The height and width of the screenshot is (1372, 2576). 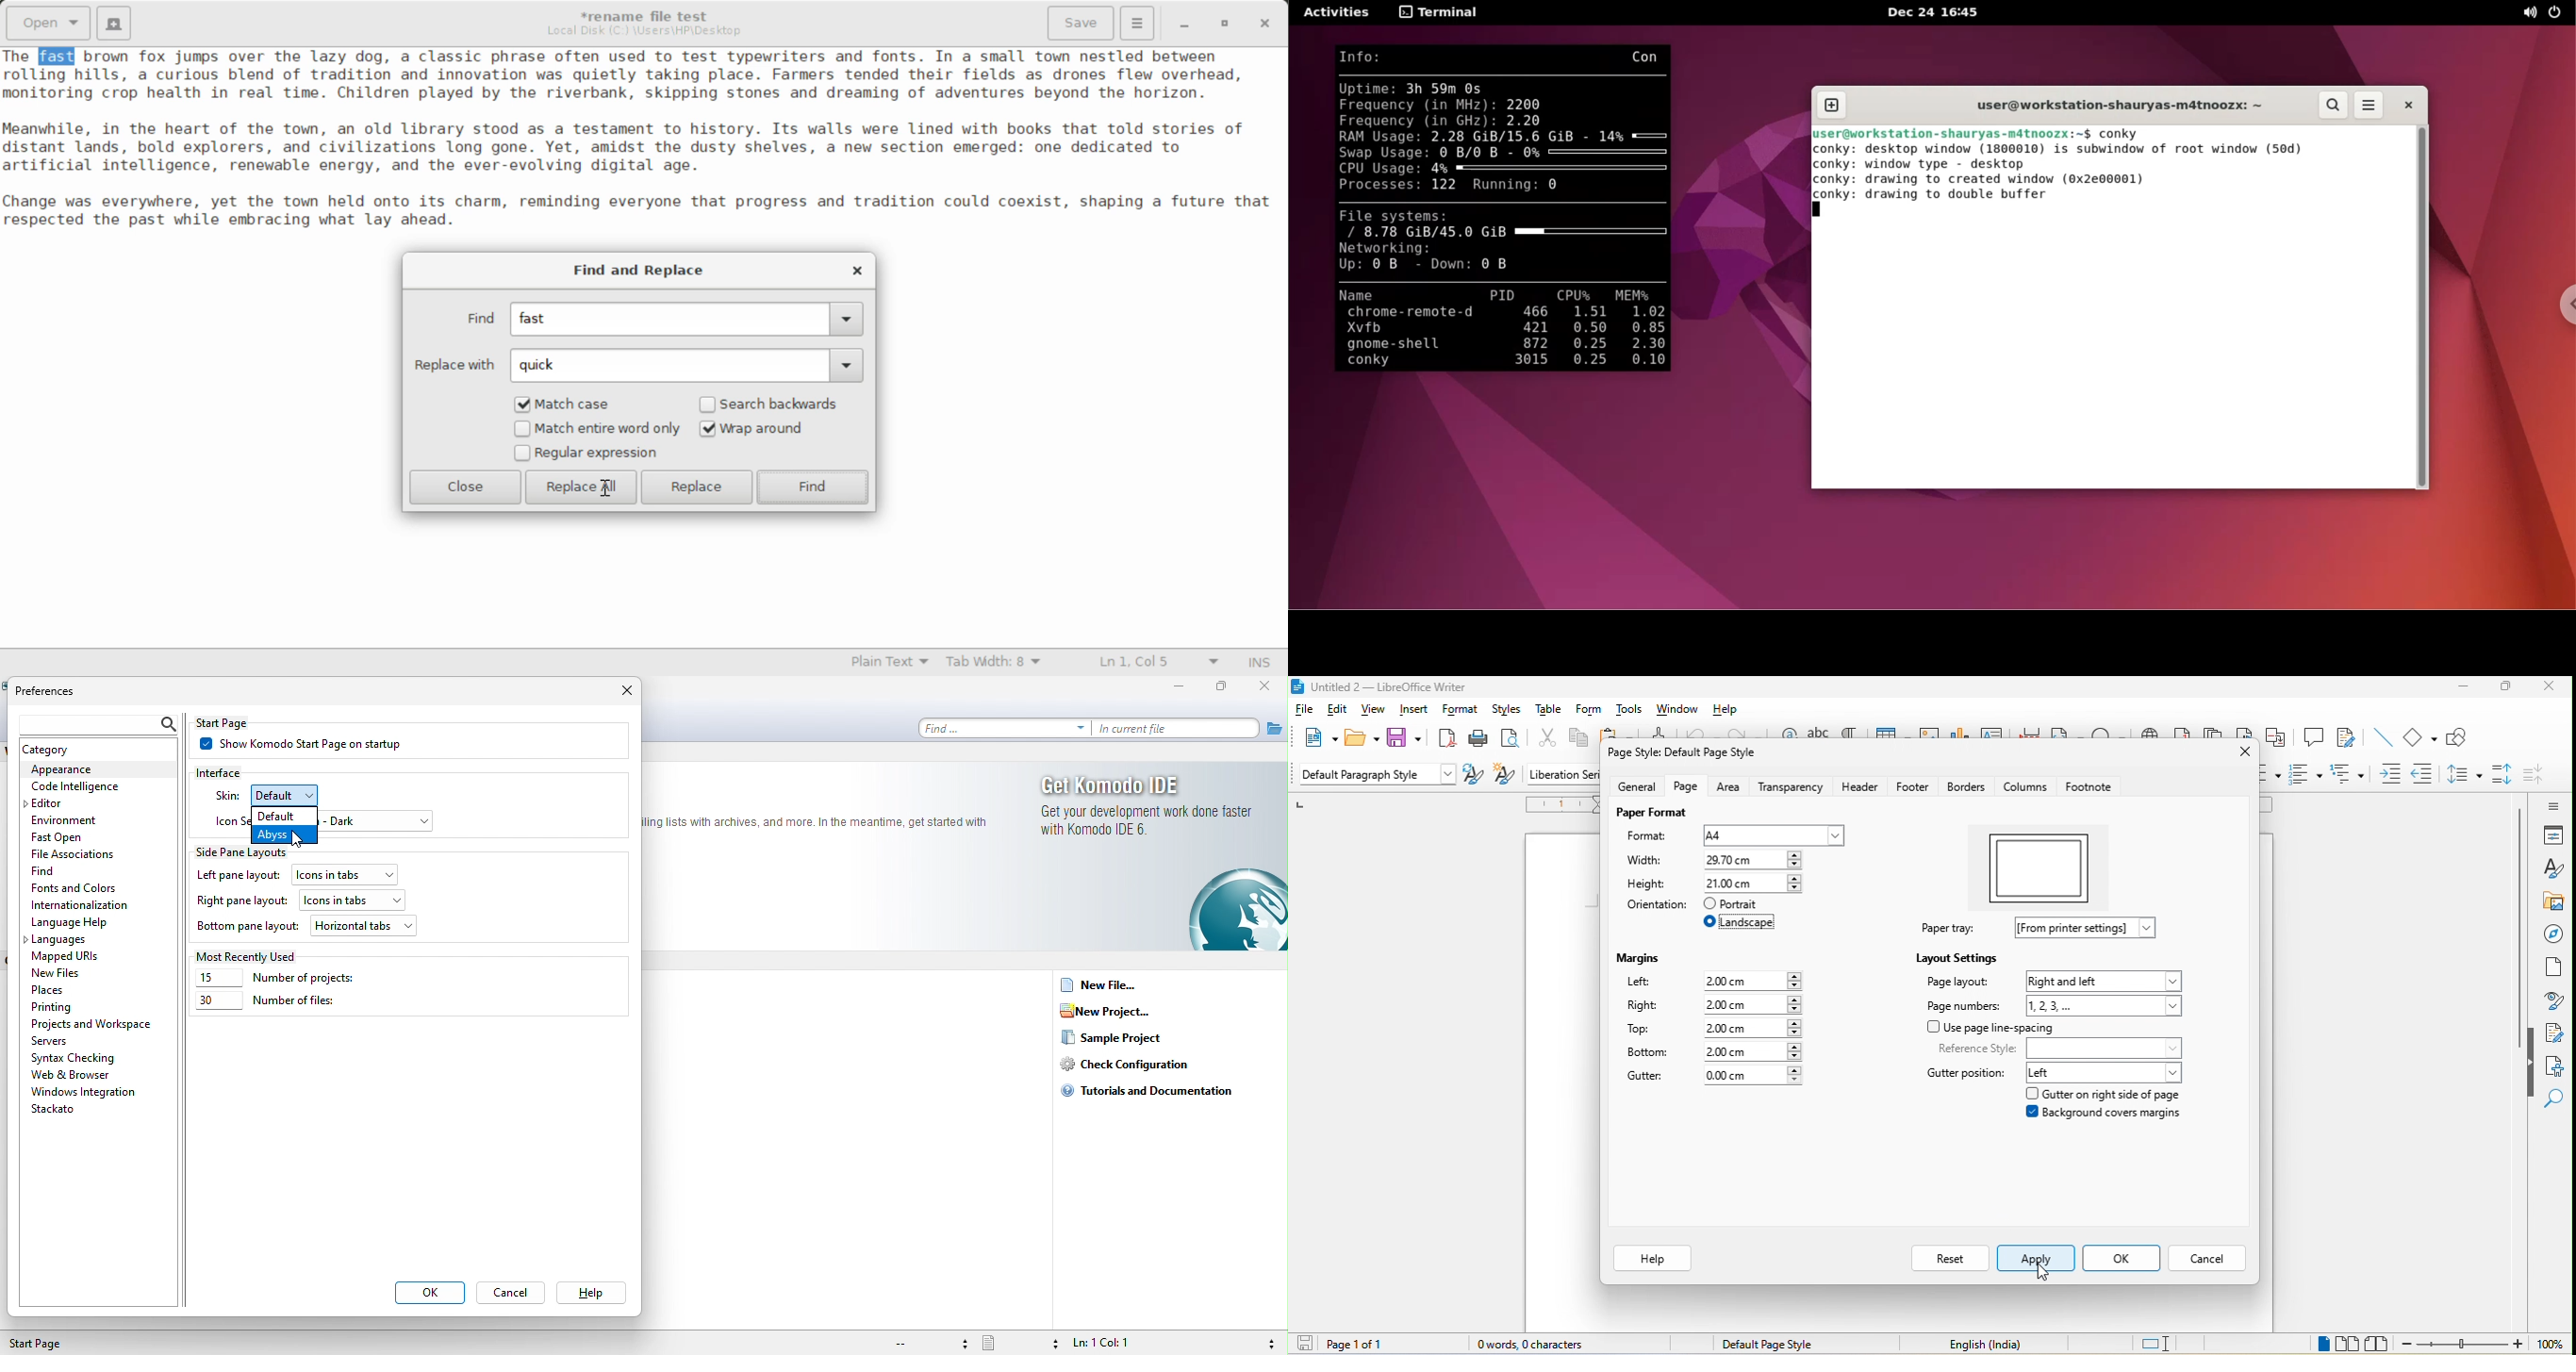 What do you see at coordinates (1744, 924) in the screenshot?
I see `select landscape orientation` at bounding box center [1744, 924].